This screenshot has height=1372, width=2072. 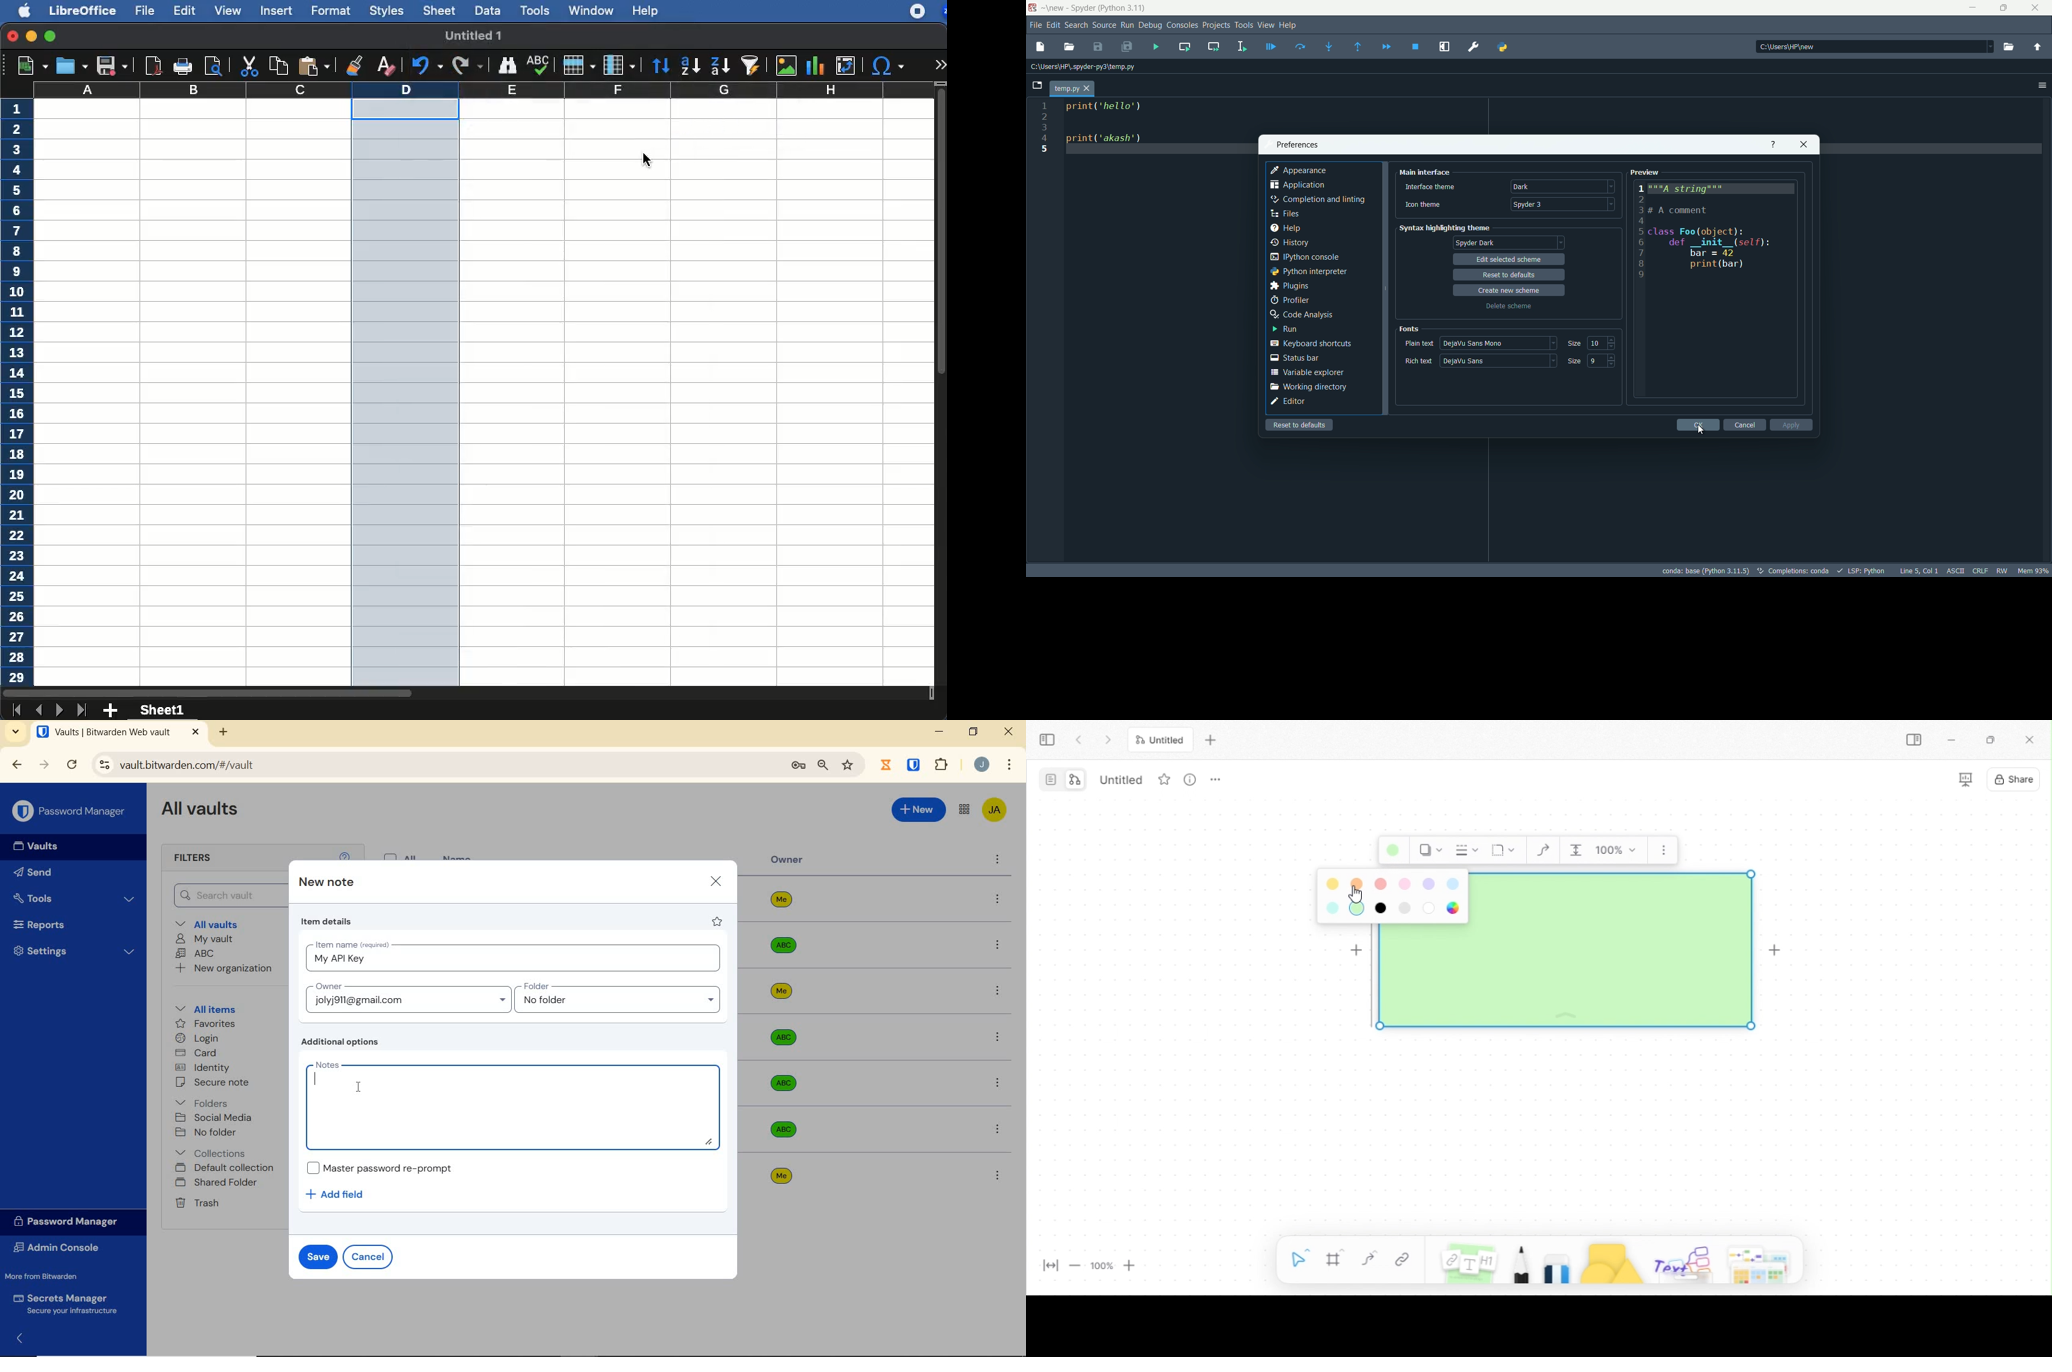 What do you see at coordinates (1473, 45) in the screenshot?
I see `preferences` at bounding box center [1473, 45].